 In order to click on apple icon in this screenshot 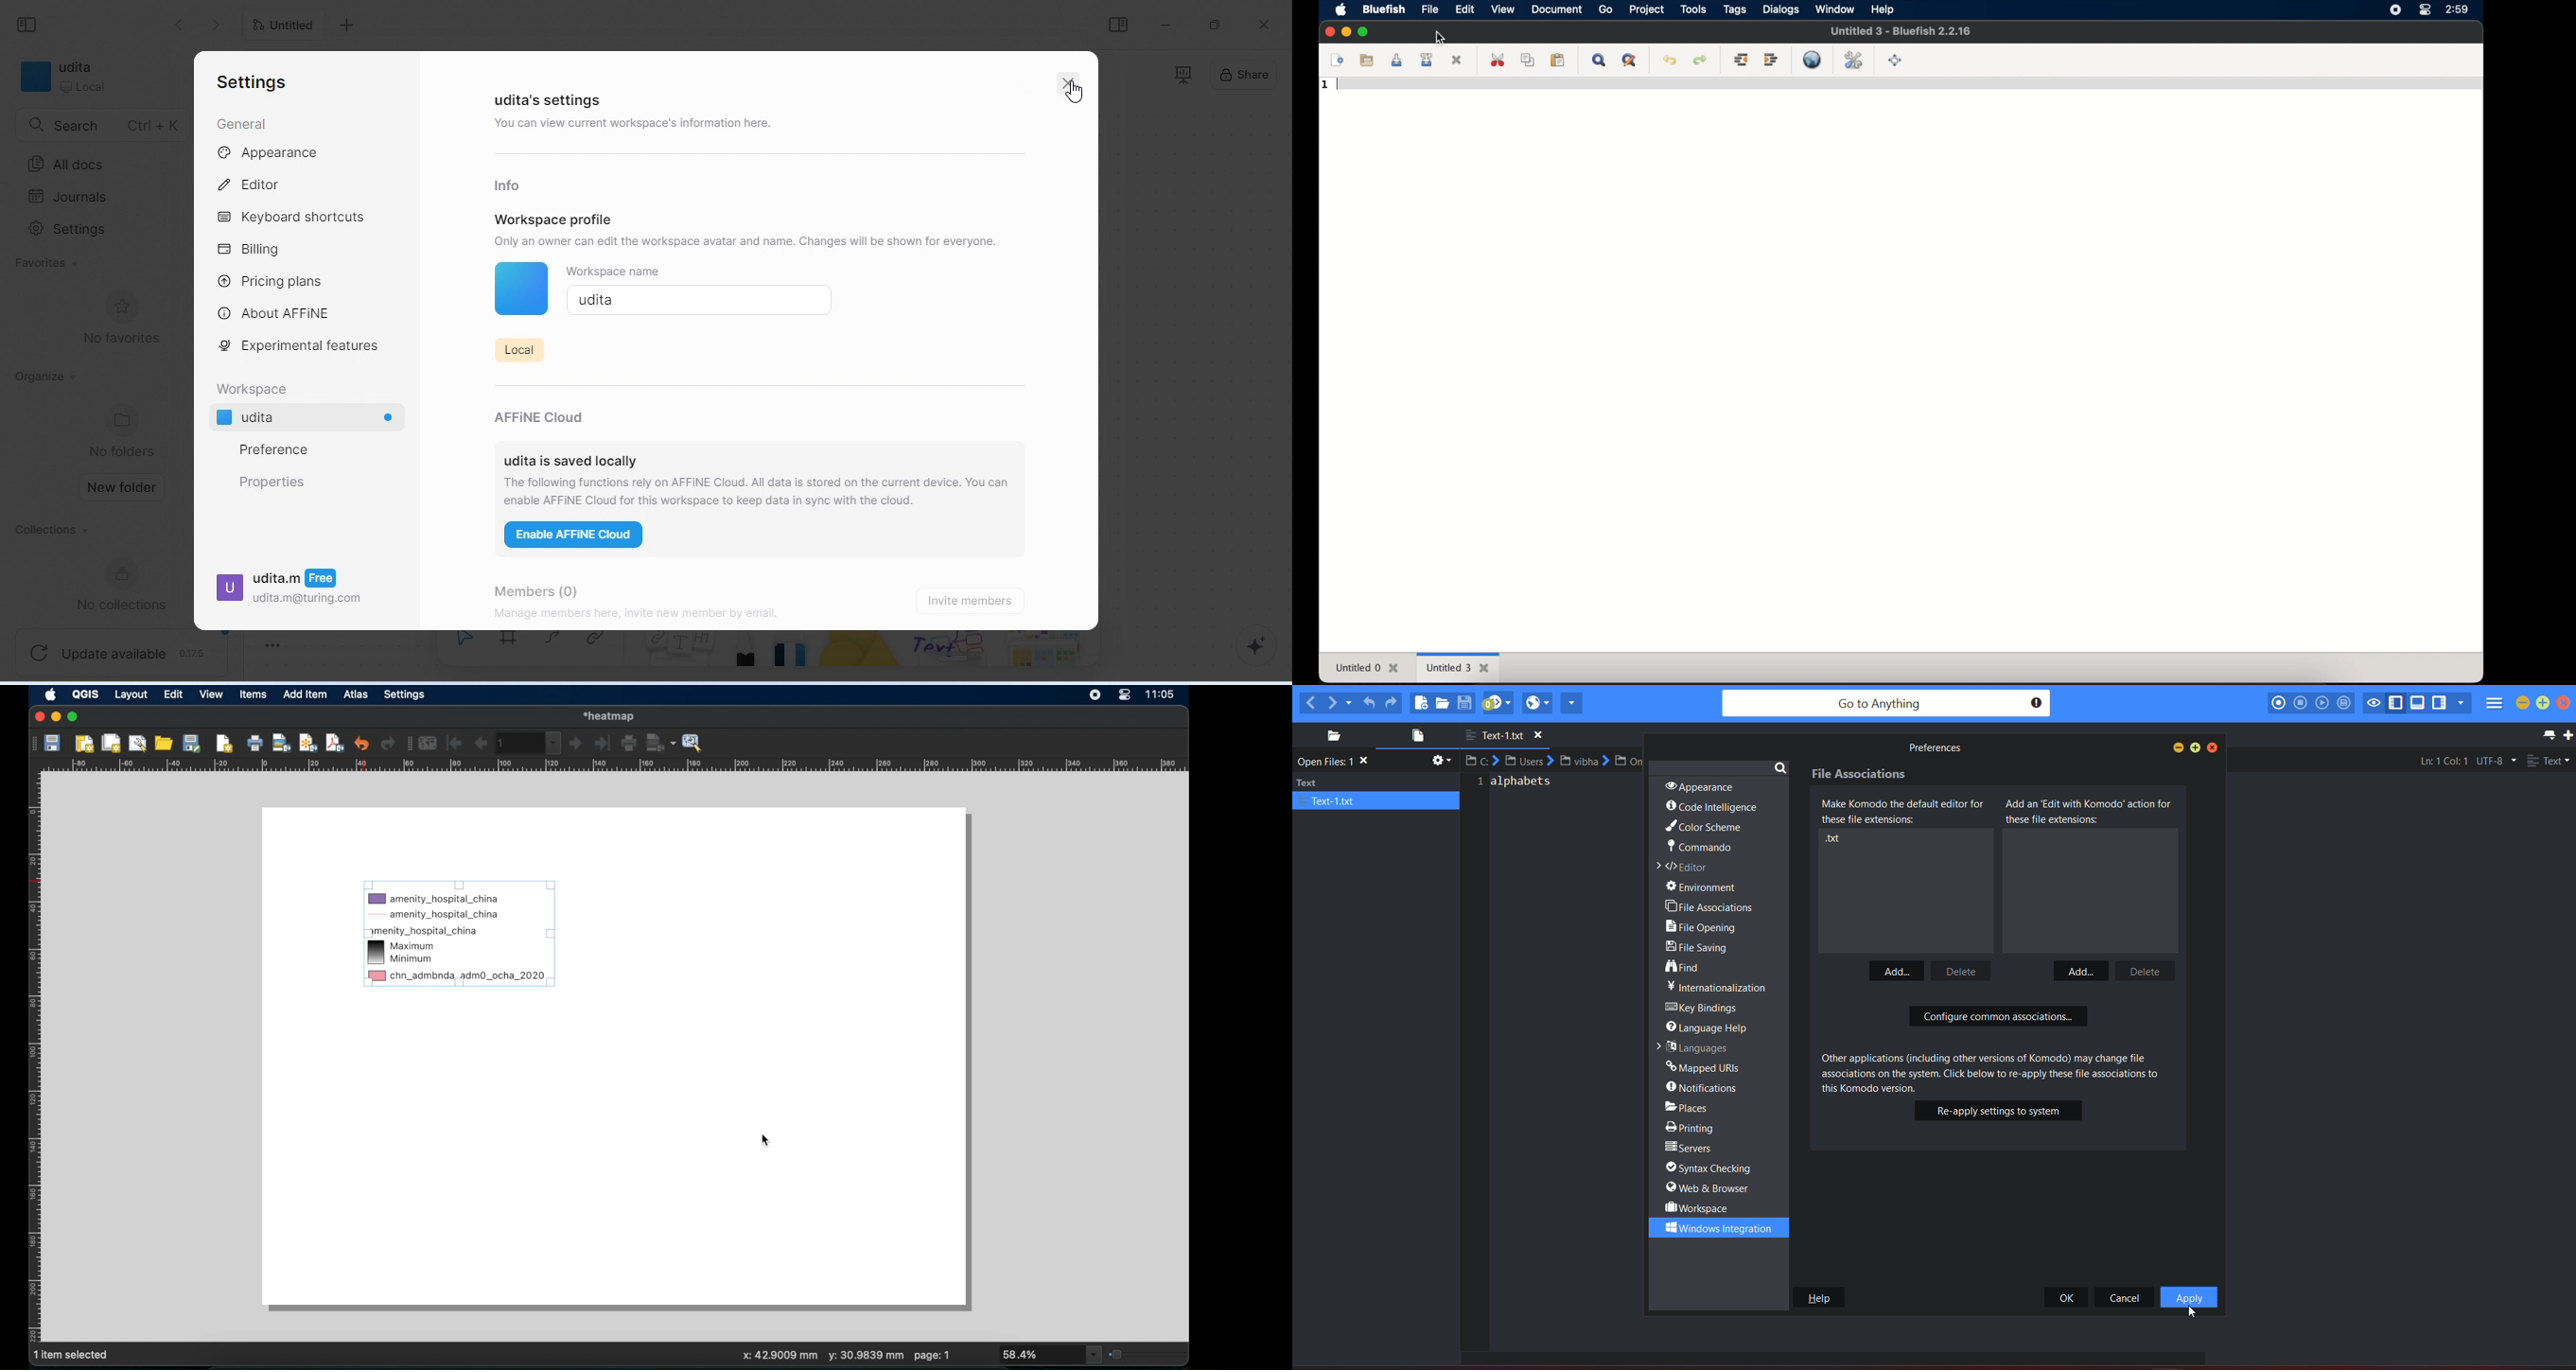, I will do `click(49, 695)`.